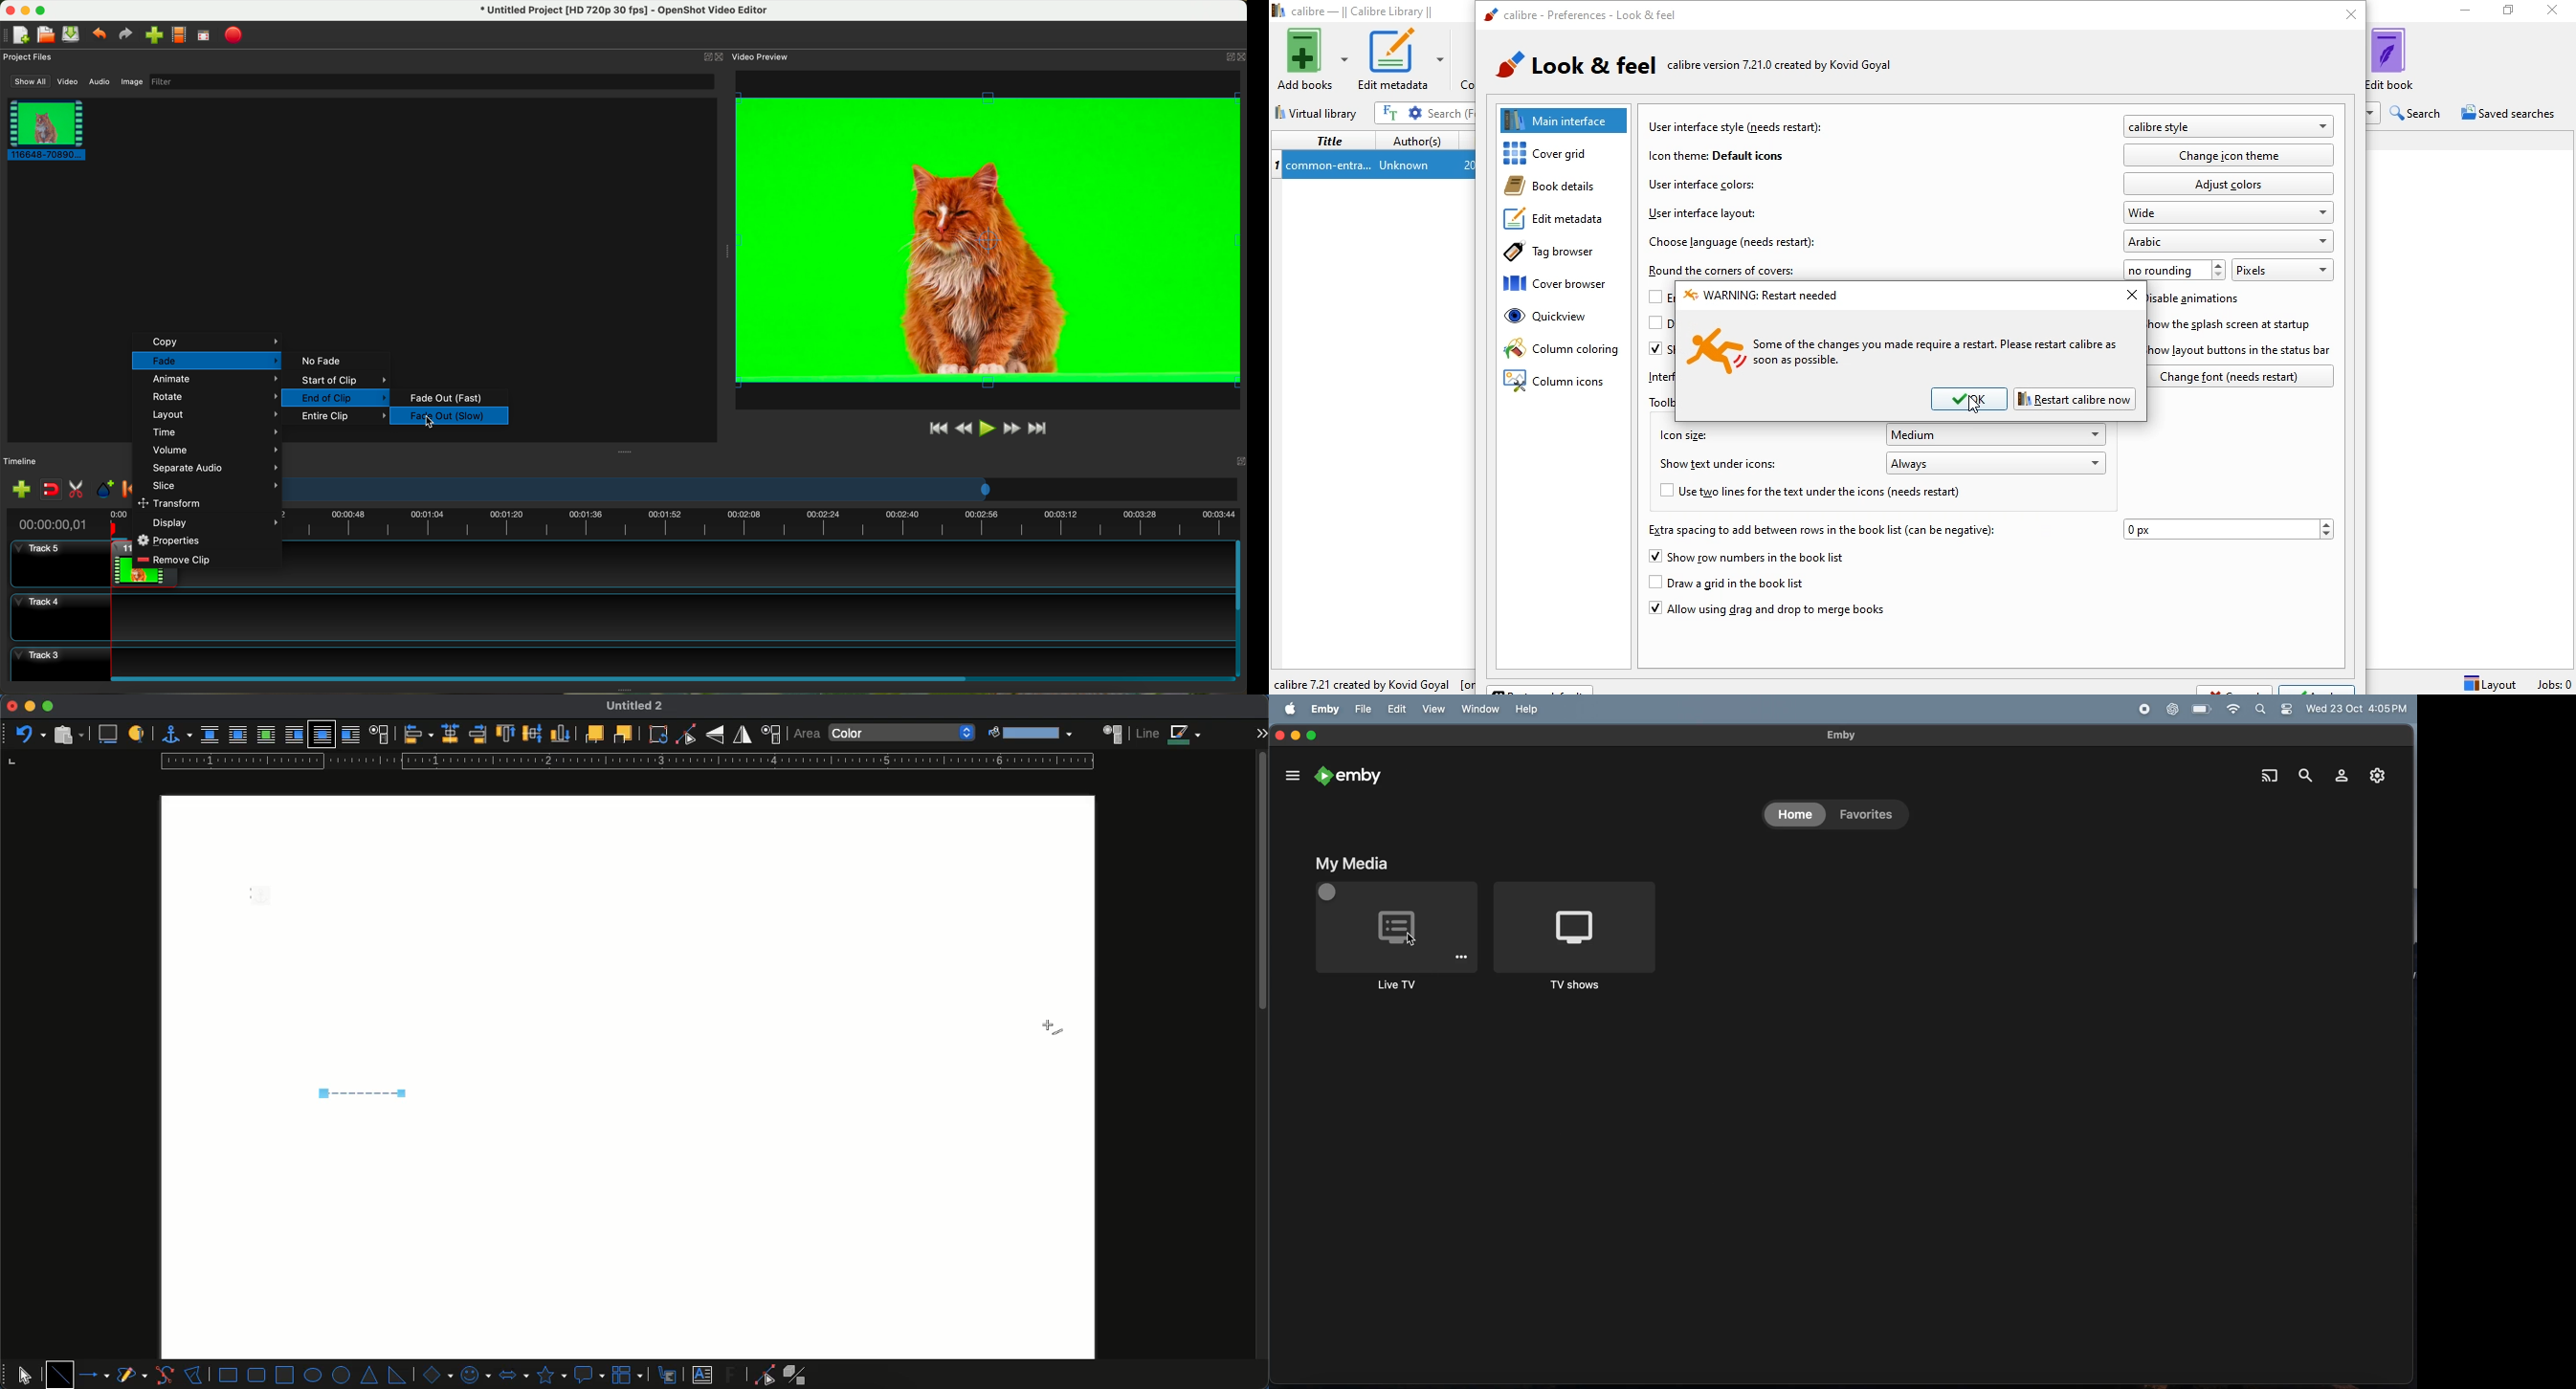  What do you see at coordinates (1566, 321) in the screenshot?
I see `quickview` at bounding box center [1566, 321].